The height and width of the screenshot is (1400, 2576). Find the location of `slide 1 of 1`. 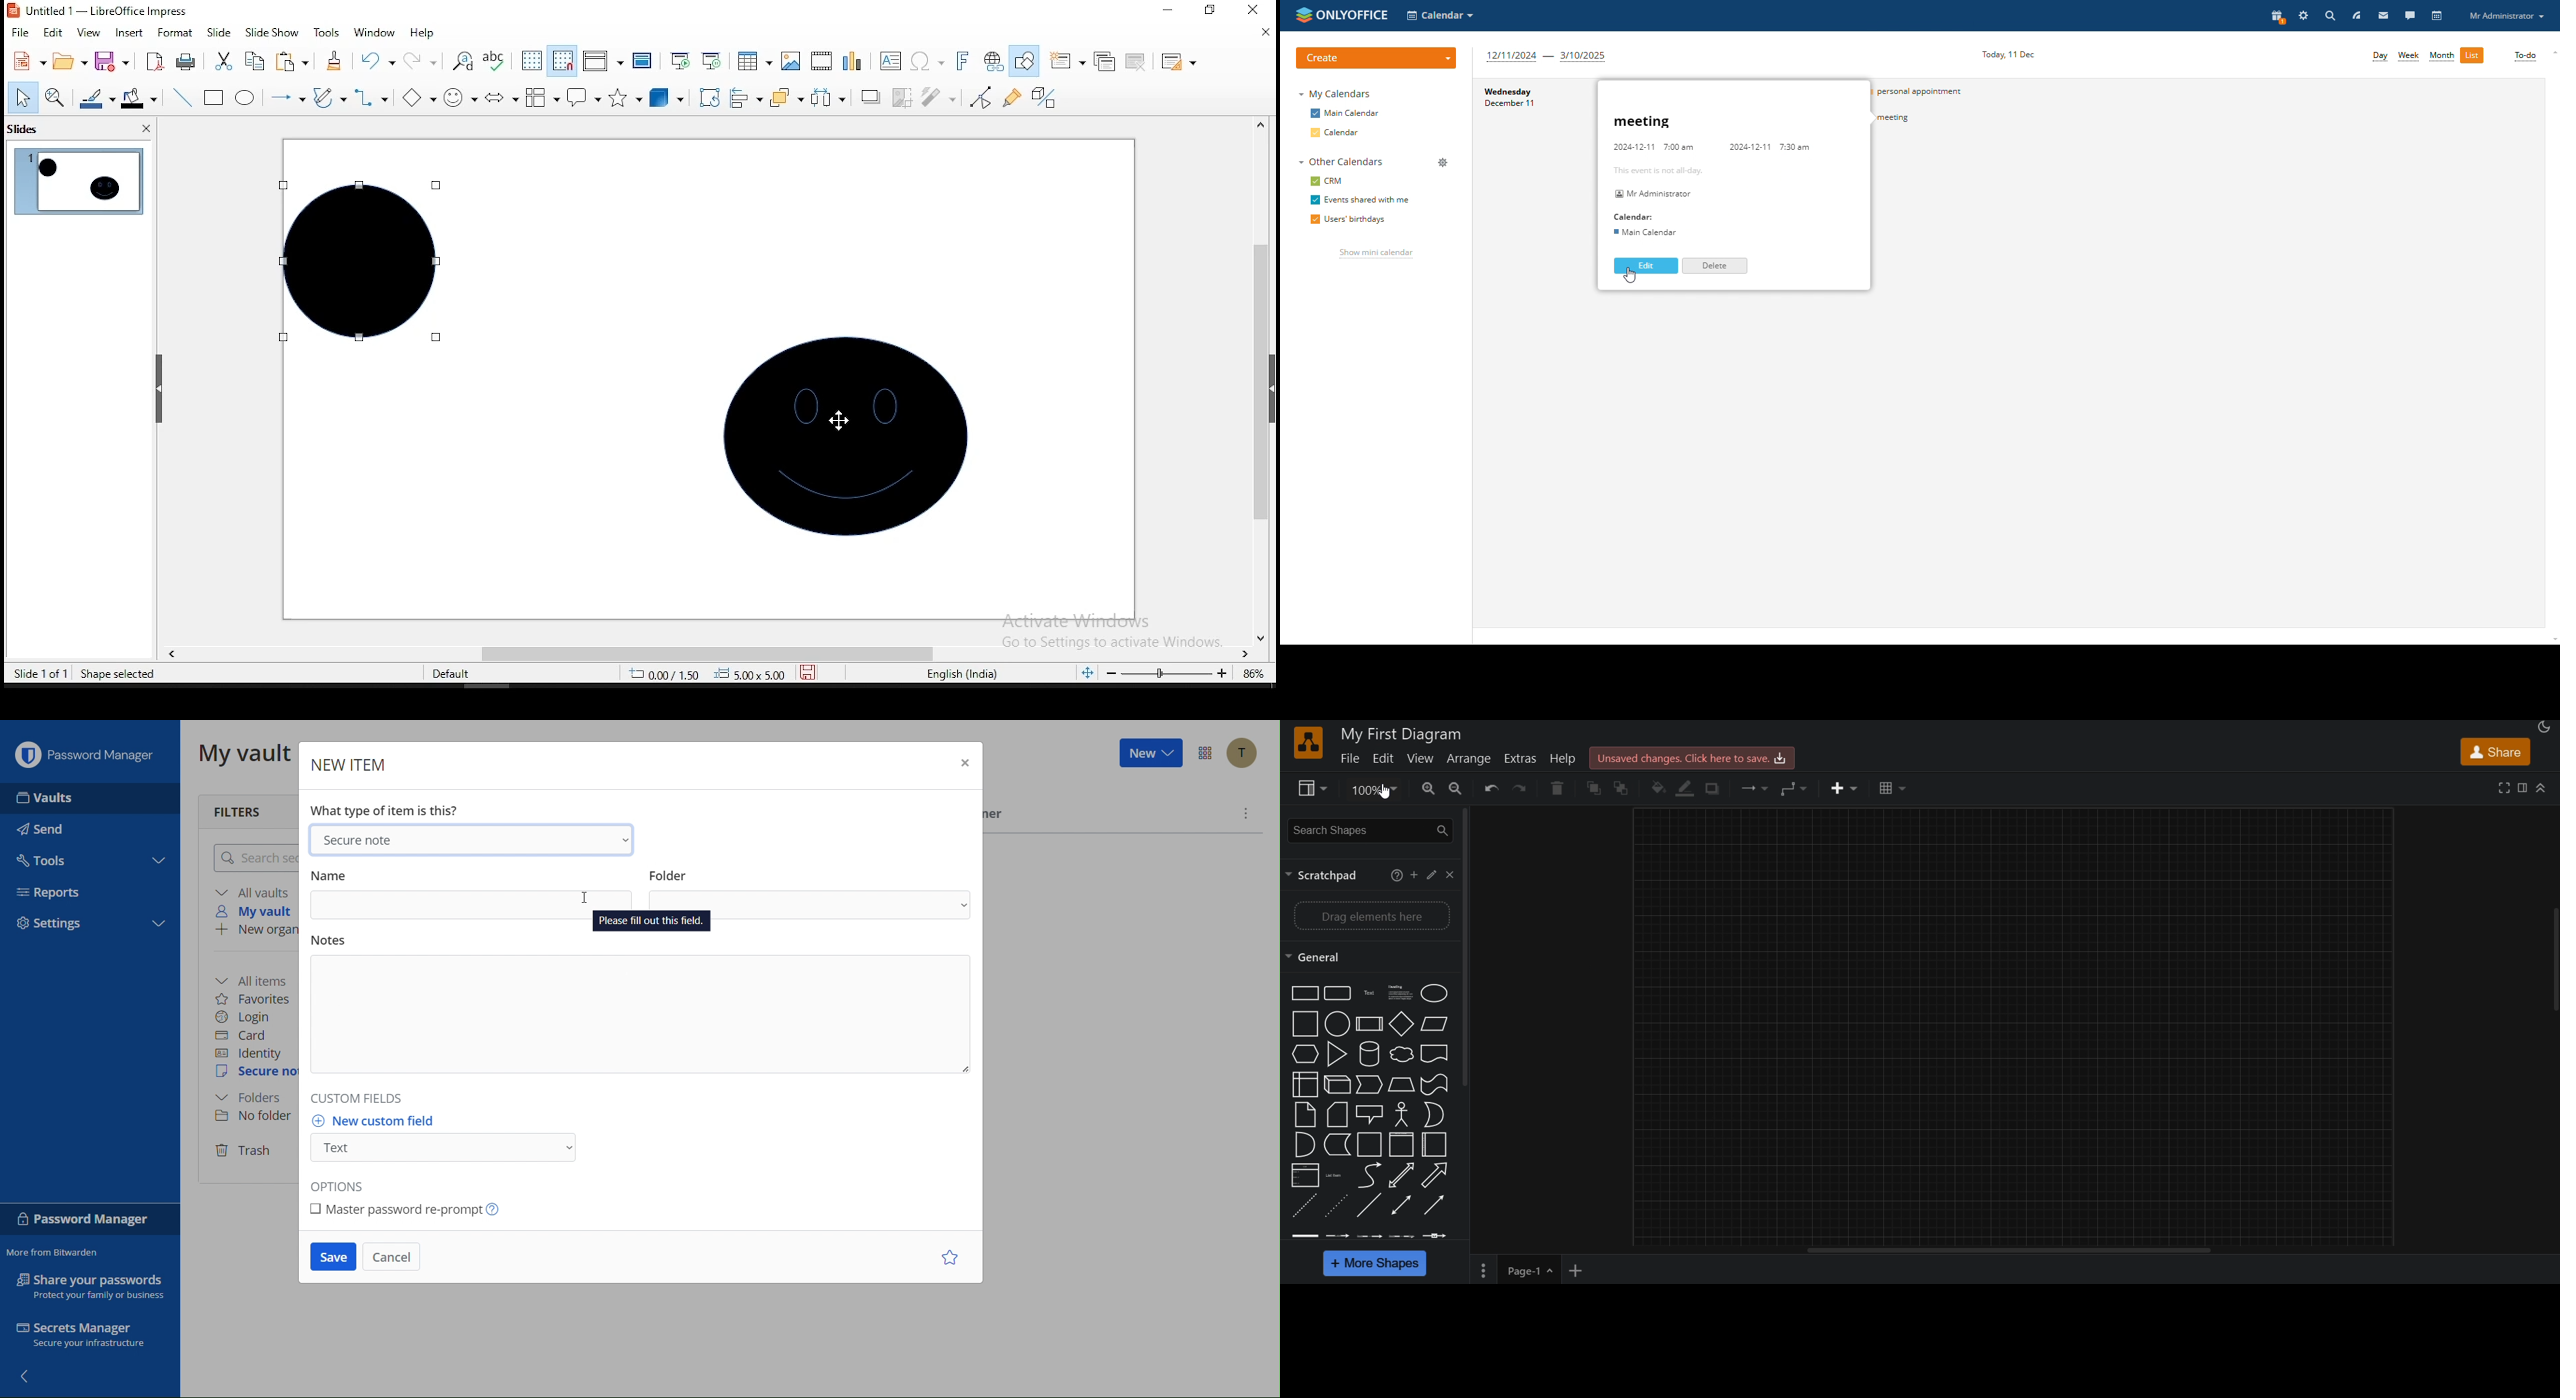

slide 1 of 1 is located at coordinates (42, 673).